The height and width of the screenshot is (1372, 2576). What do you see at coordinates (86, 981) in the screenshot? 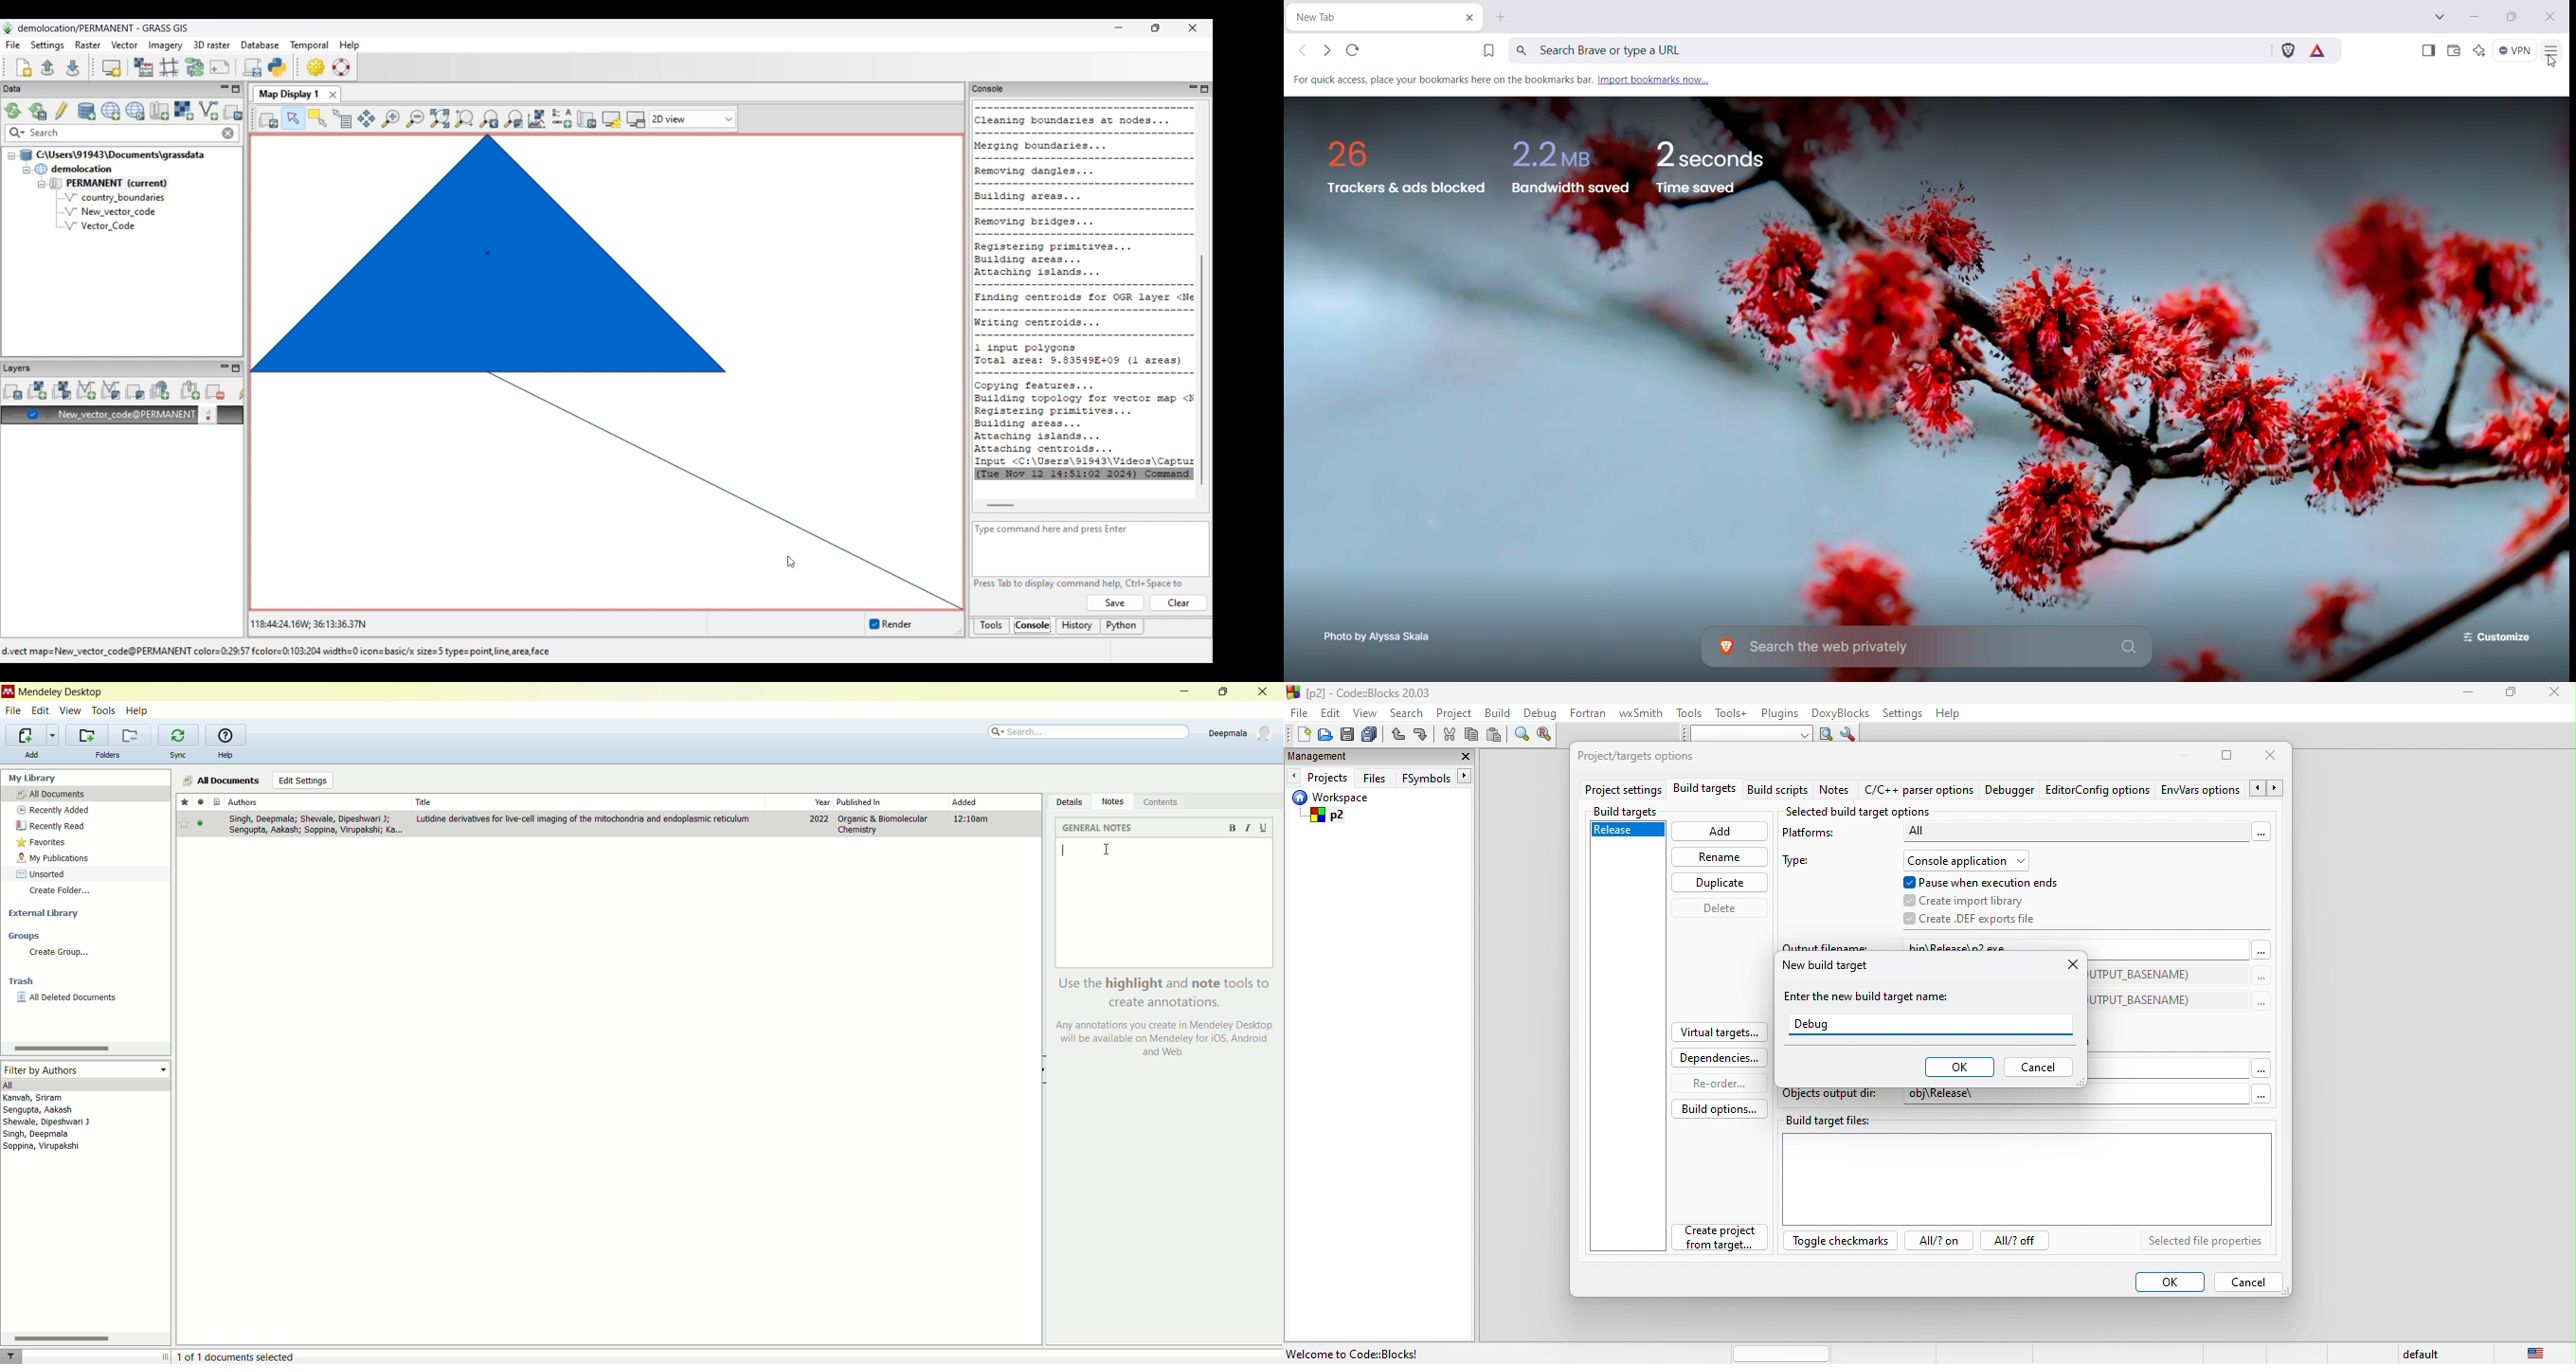
I see `trash` at bounding box center [86, 981].